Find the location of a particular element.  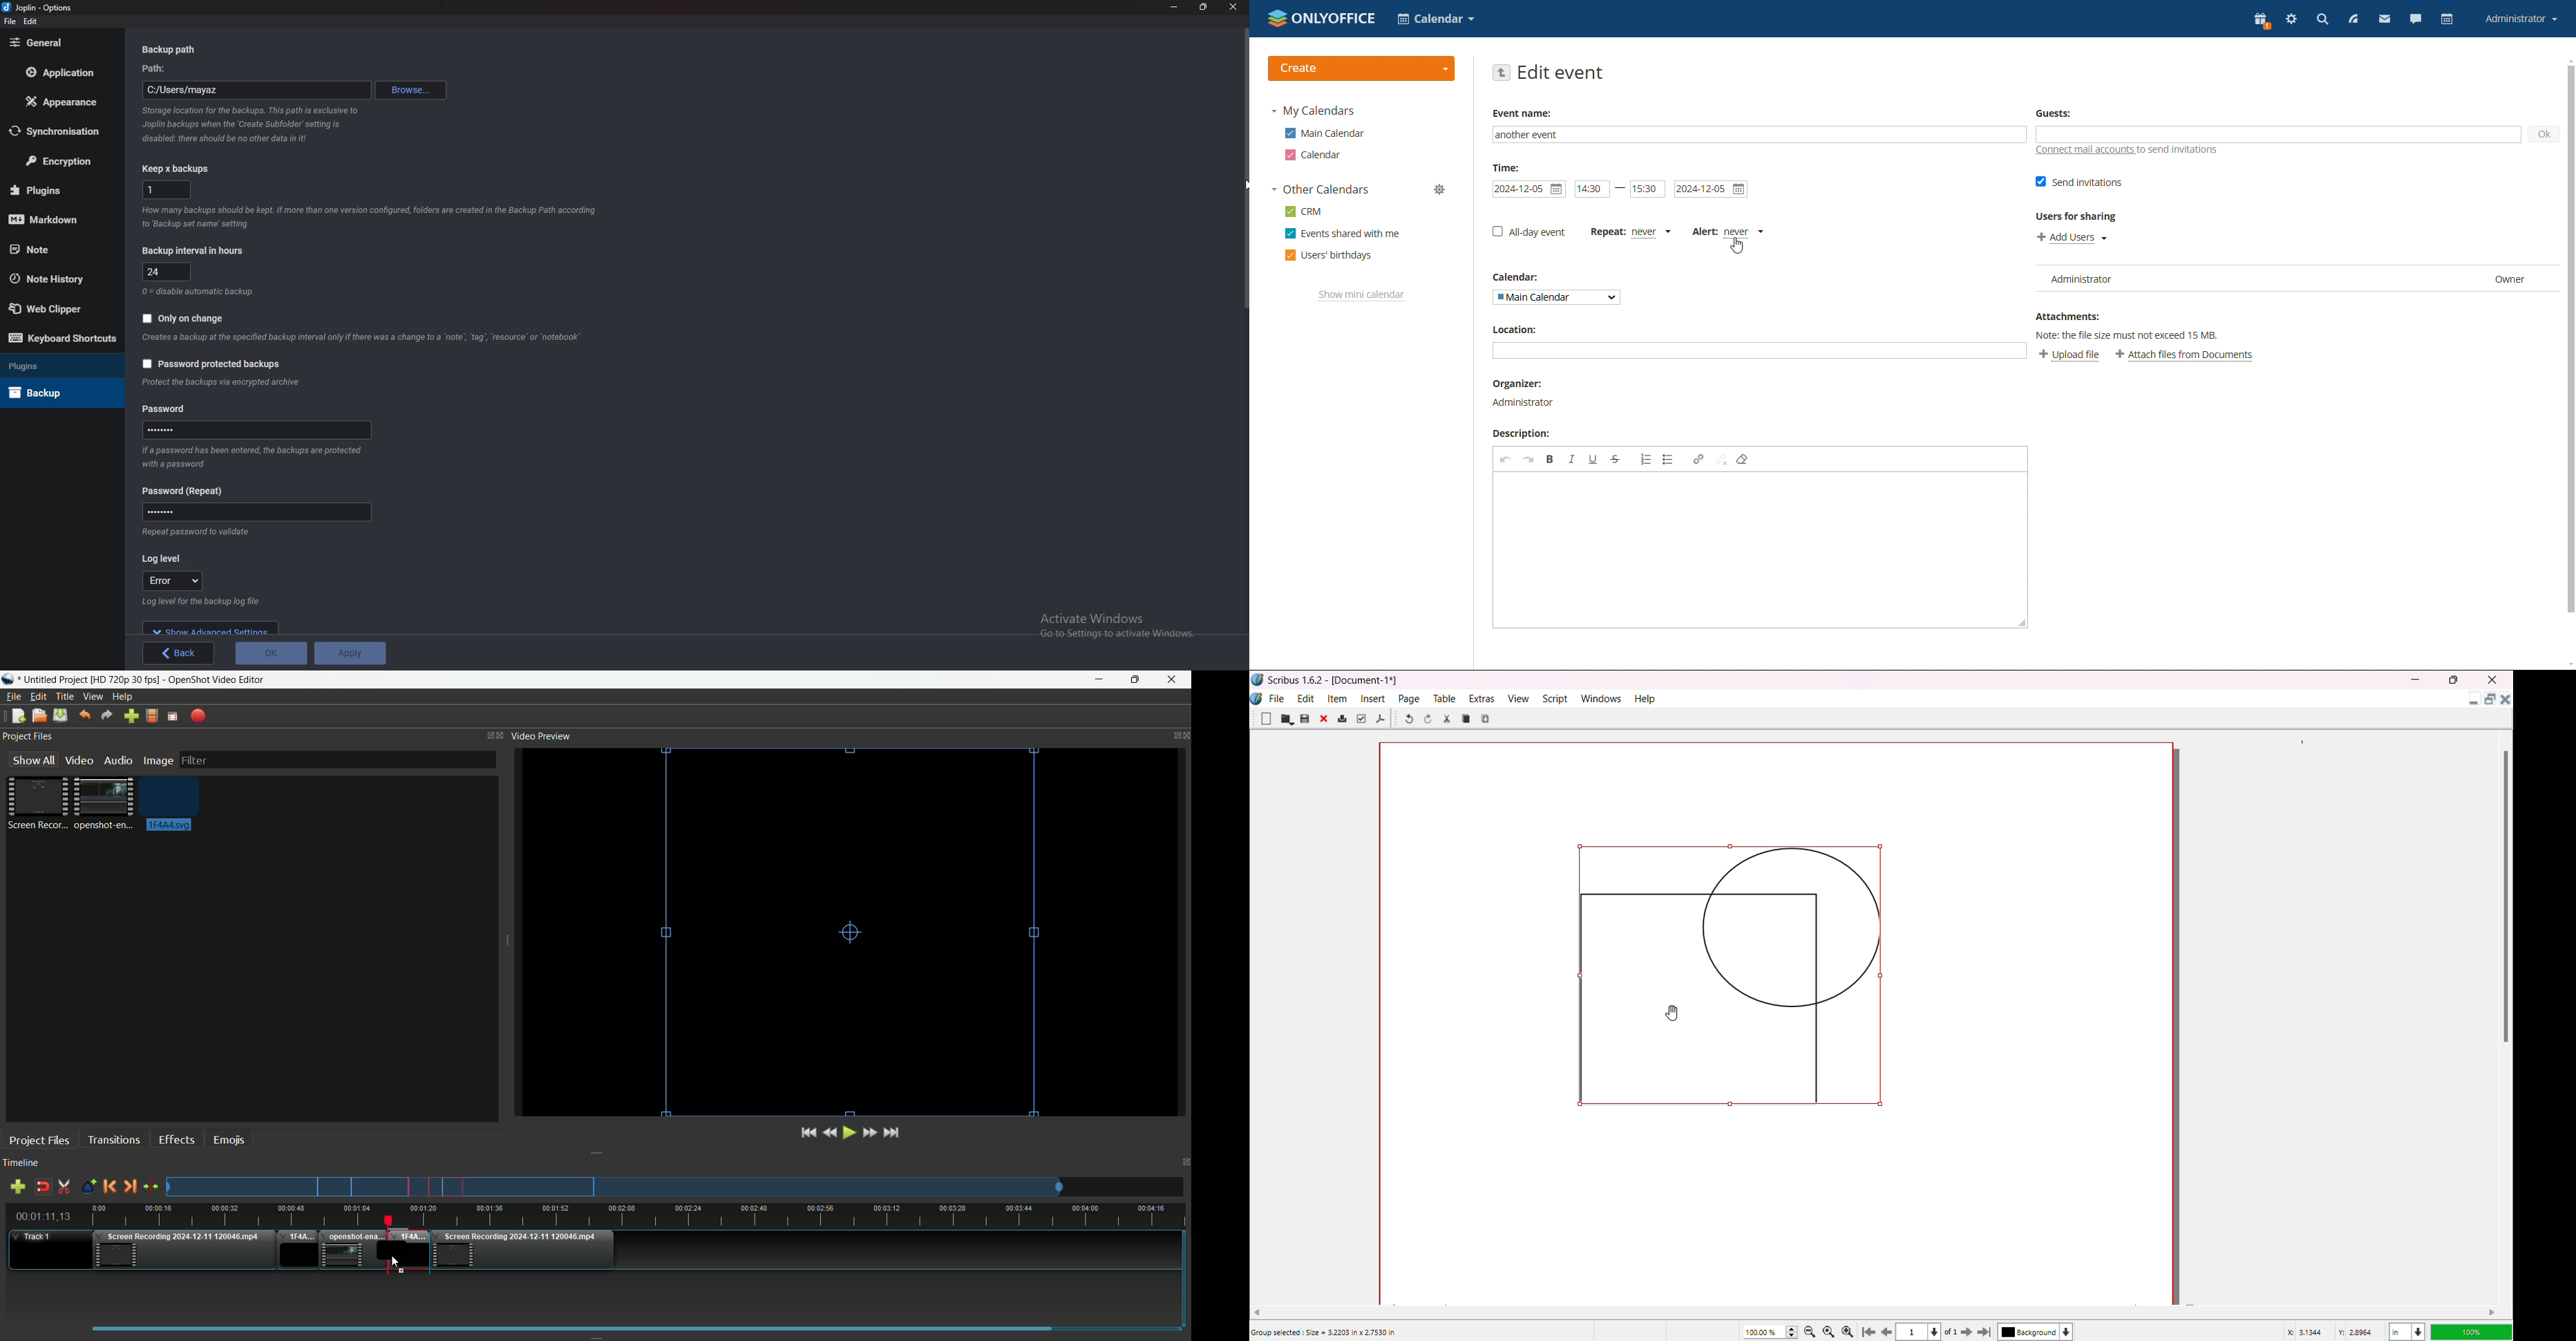

Item is located at coordinates (1339, 698).